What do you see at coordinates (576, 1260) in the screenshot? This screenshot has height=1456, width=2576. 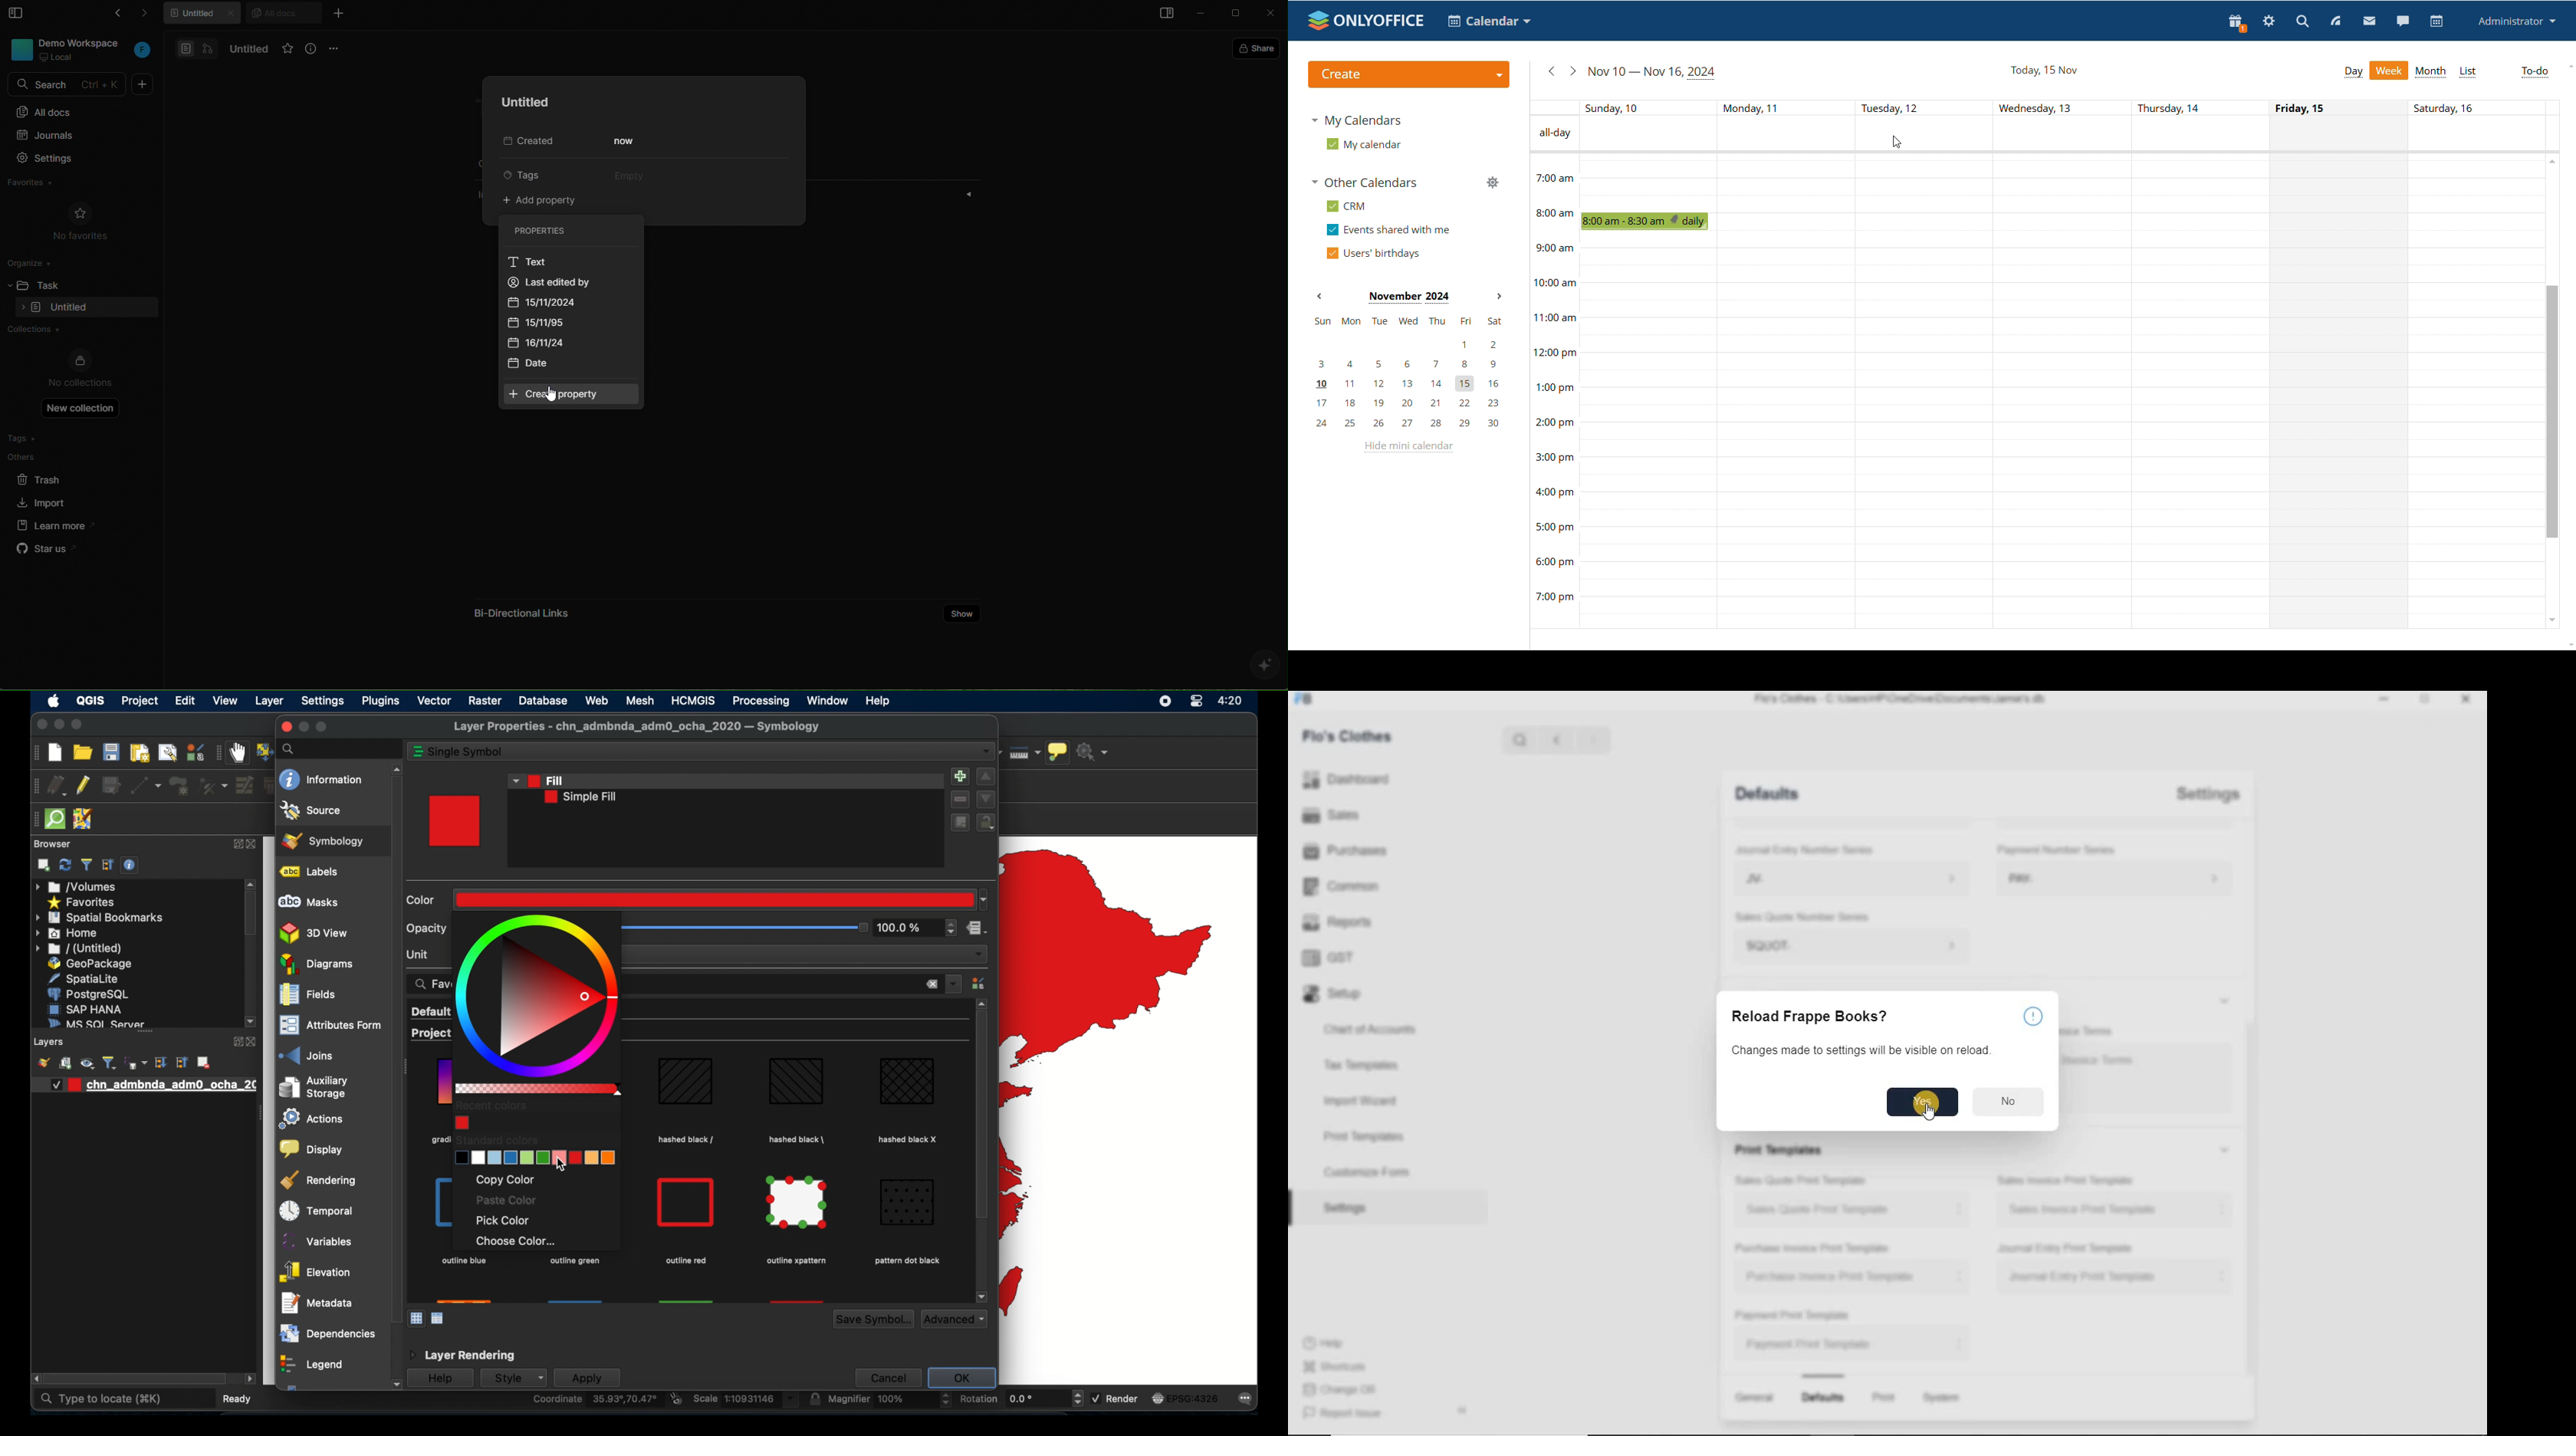 I see `outline green` at bounding box center [576, 1260].